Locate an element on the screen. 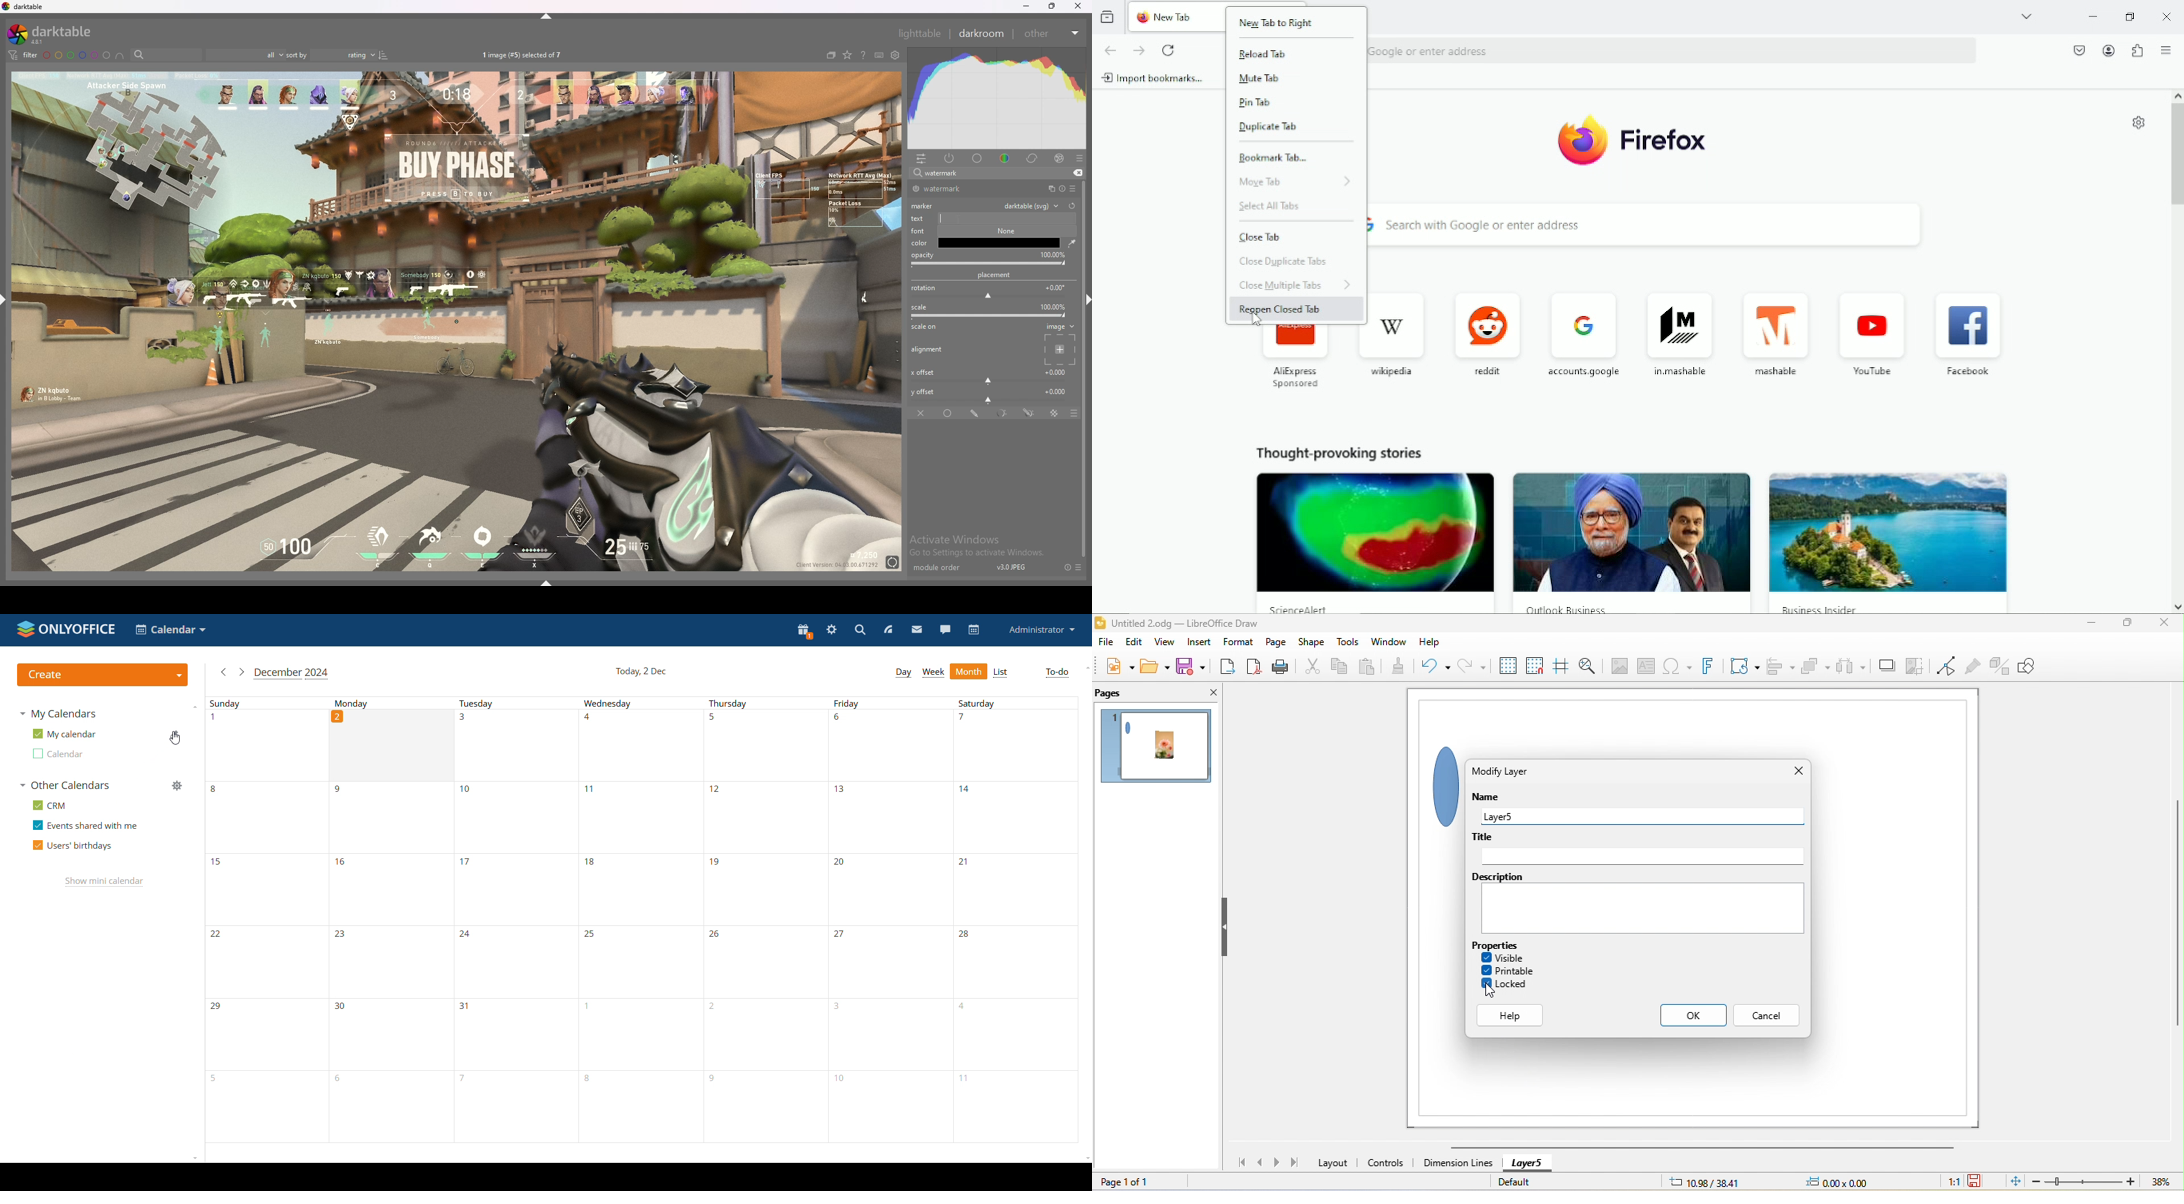 This screenshot has height=1204, width=2184. print is located at coordinates (1286, 668).